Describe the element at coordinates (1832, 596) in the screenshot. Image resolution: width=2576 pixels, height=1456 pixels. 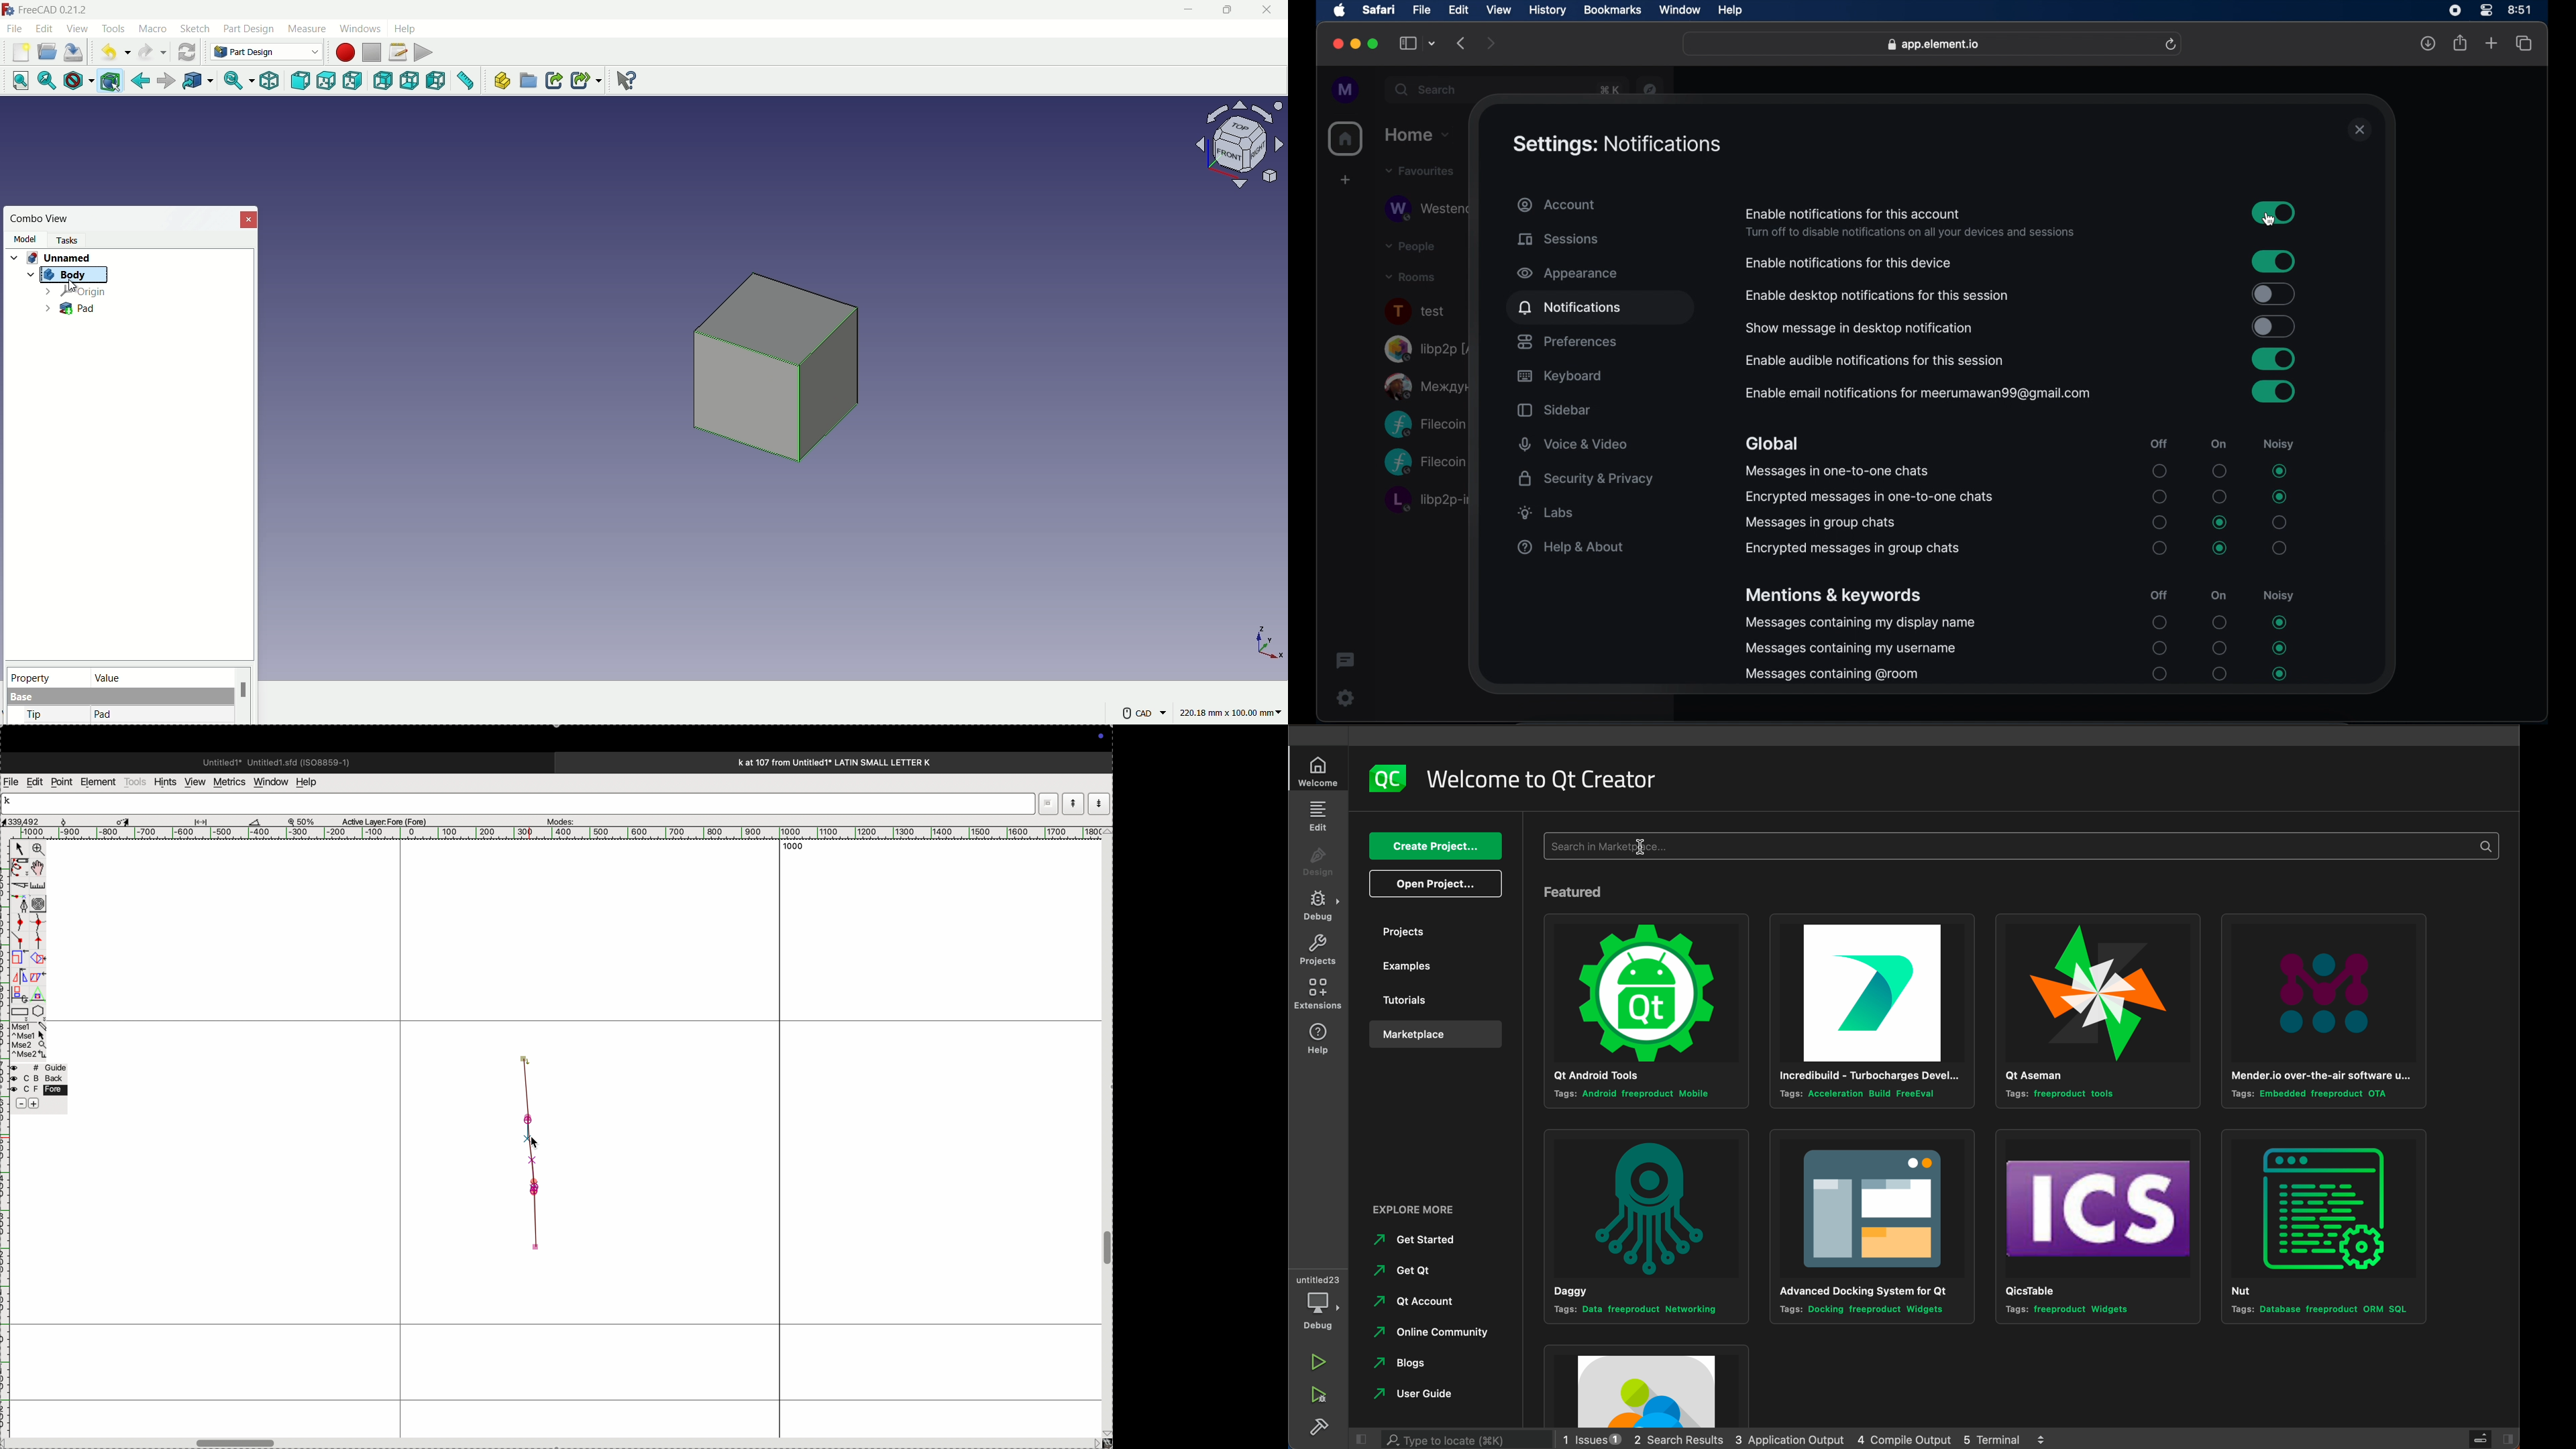
I see `mentions and keywords` at that location.